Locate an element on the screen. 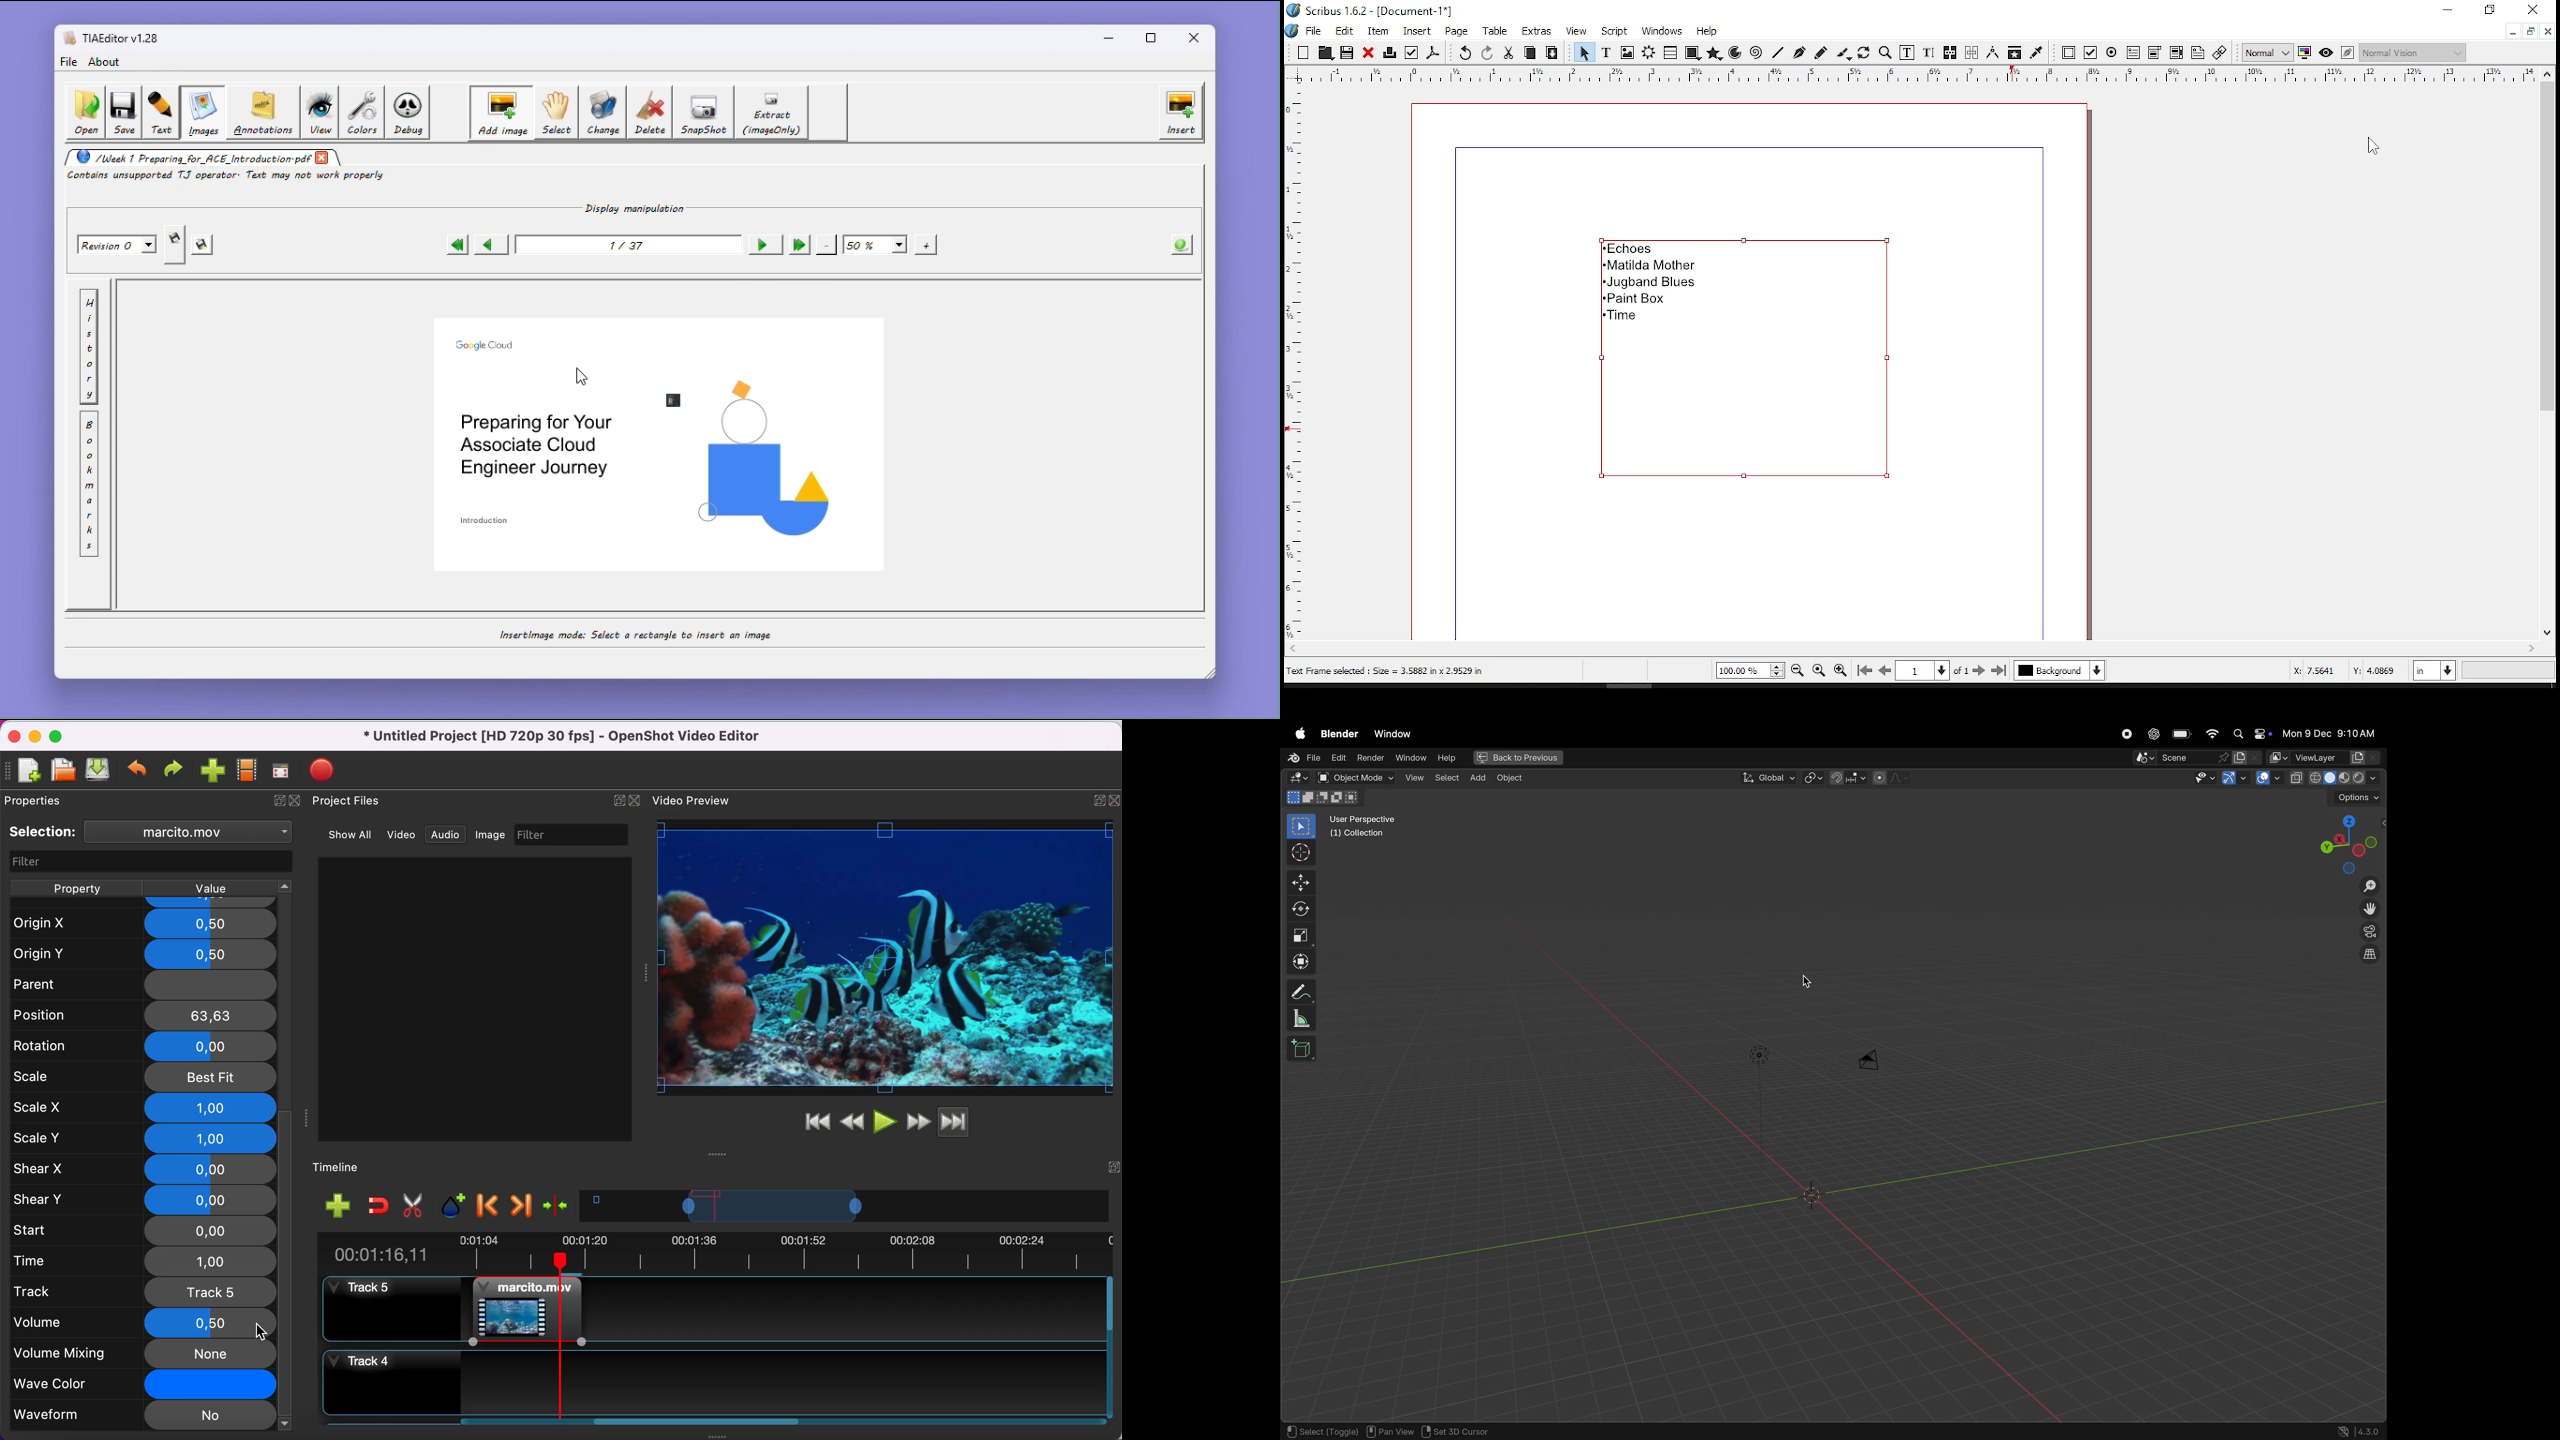 The height and width of the screenshot is (1456, 2576). scale y 1 is located at coordinates (144, 1138).